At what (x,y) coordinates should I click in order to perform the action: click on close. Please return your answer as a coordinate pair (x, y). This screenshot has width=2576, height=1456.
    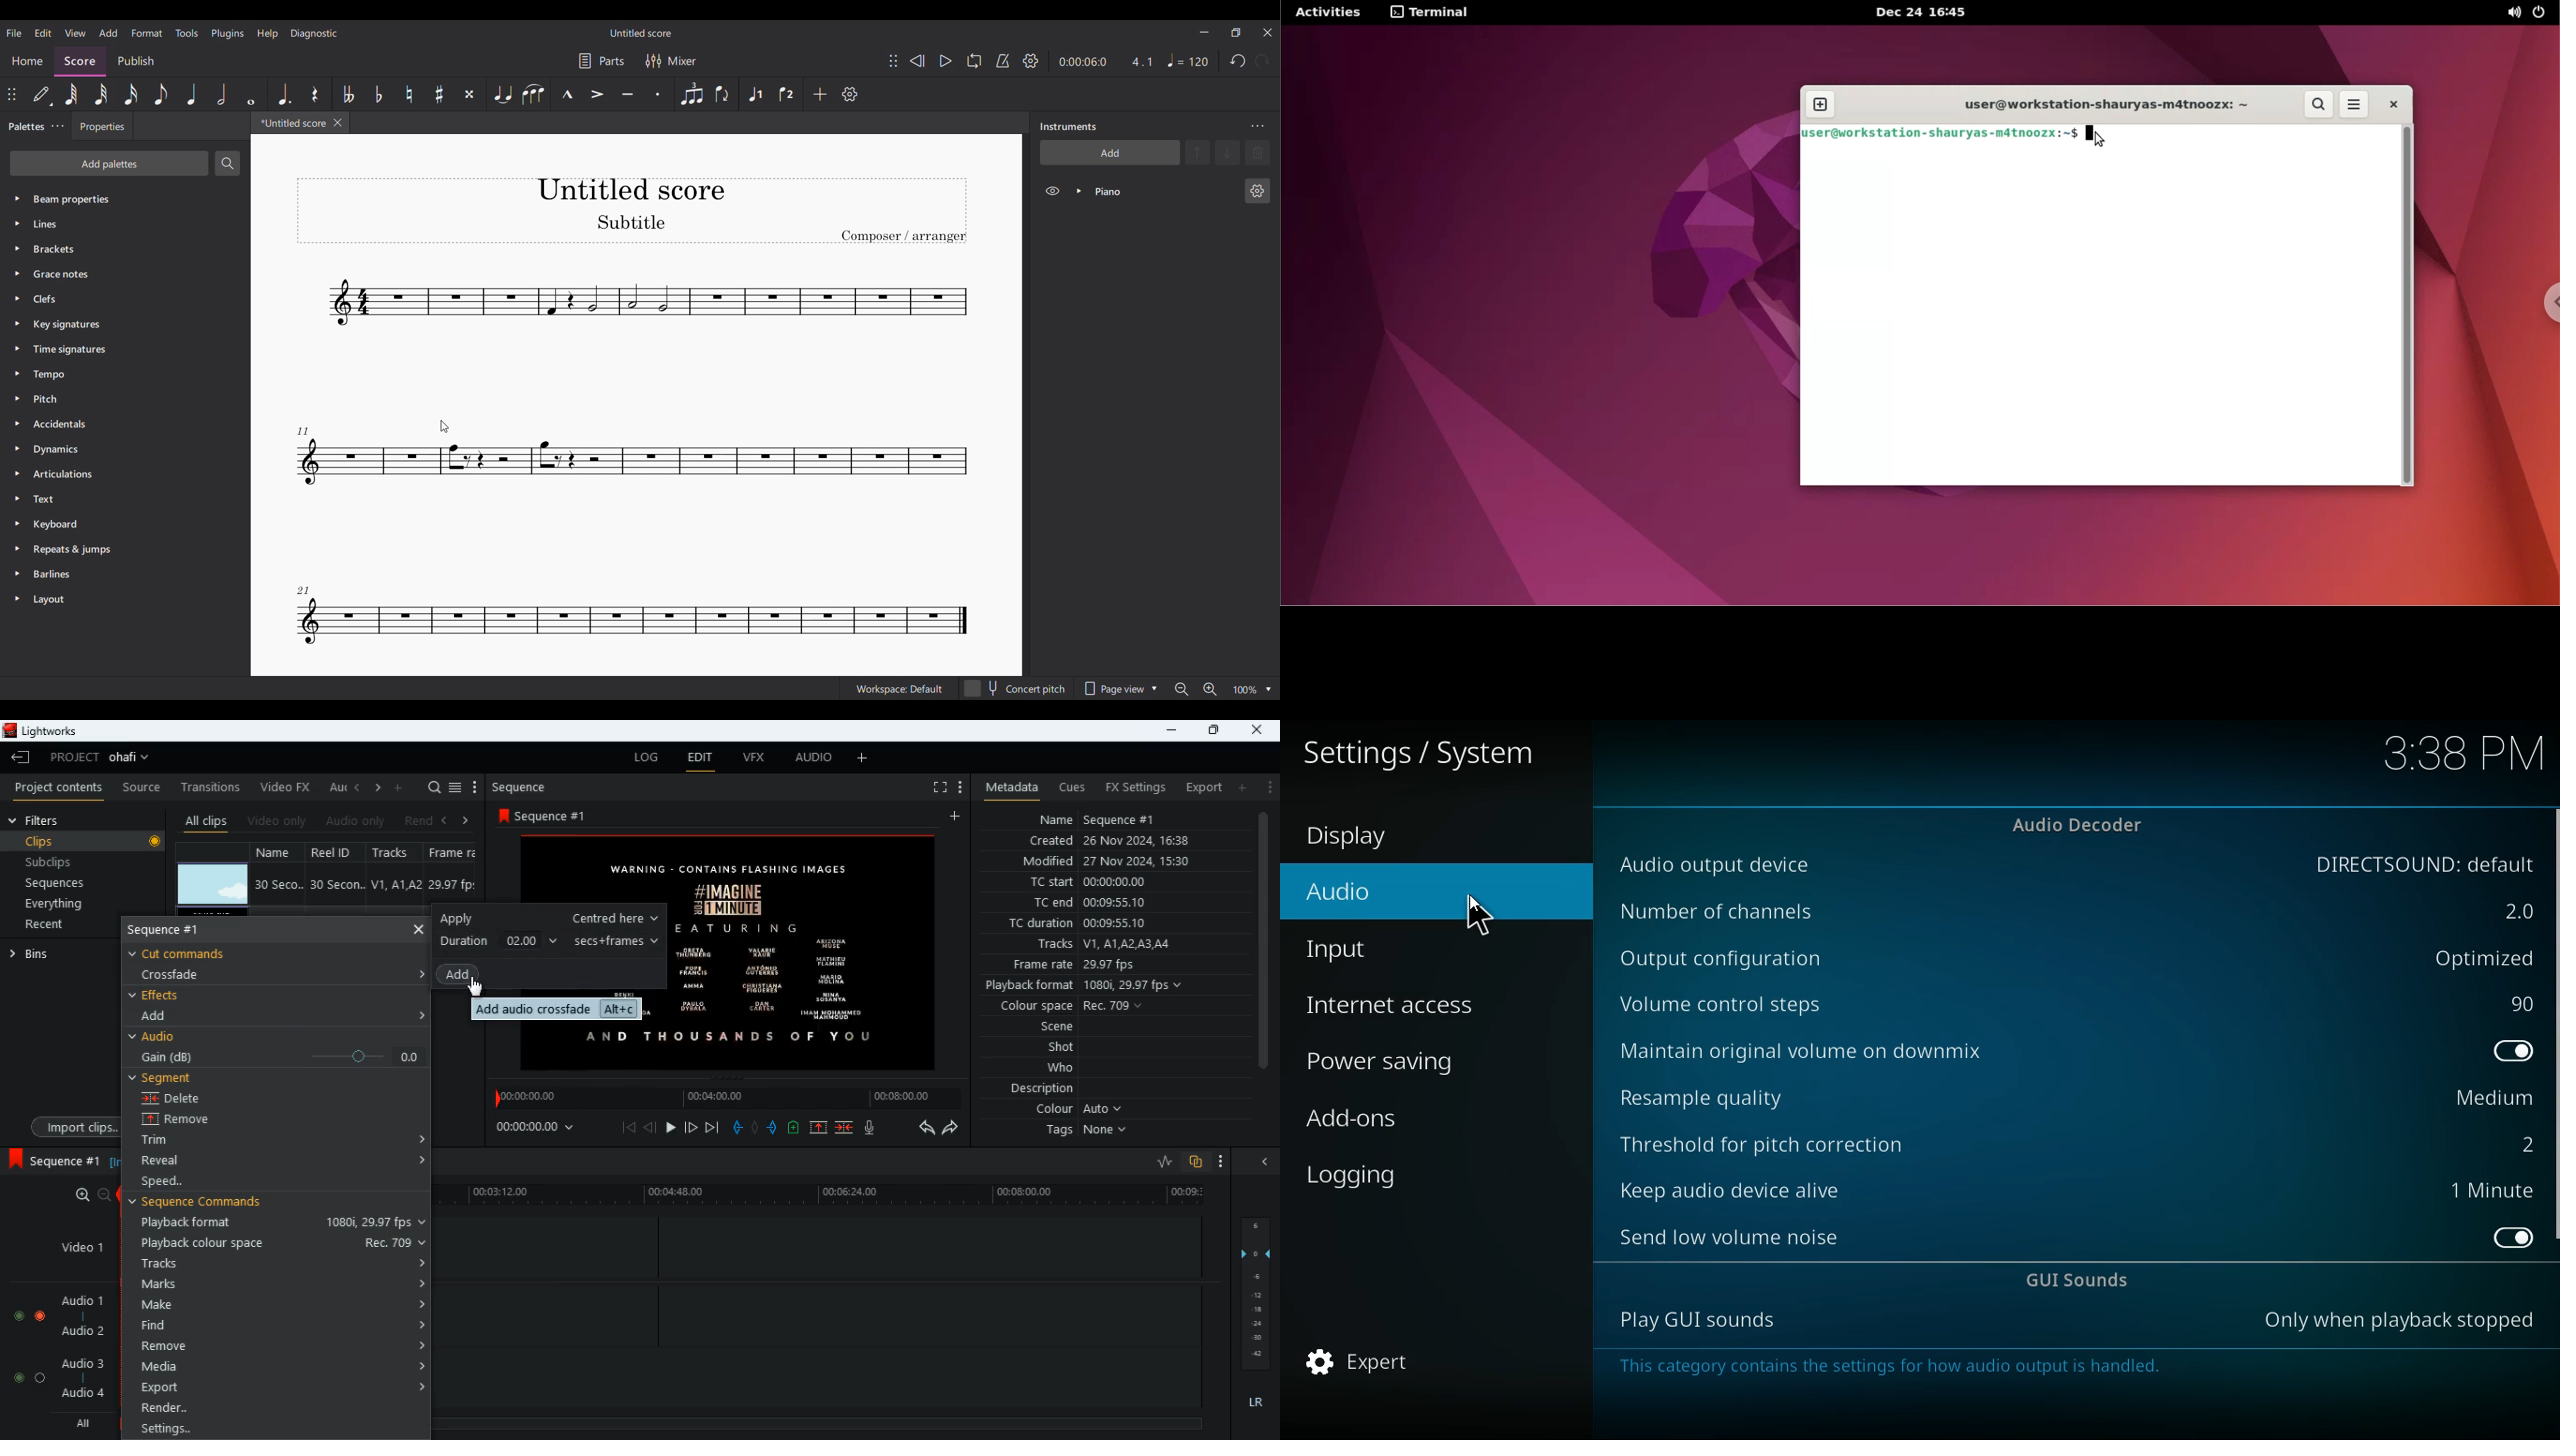
    Looking at the image, I should click on (1259, 729).